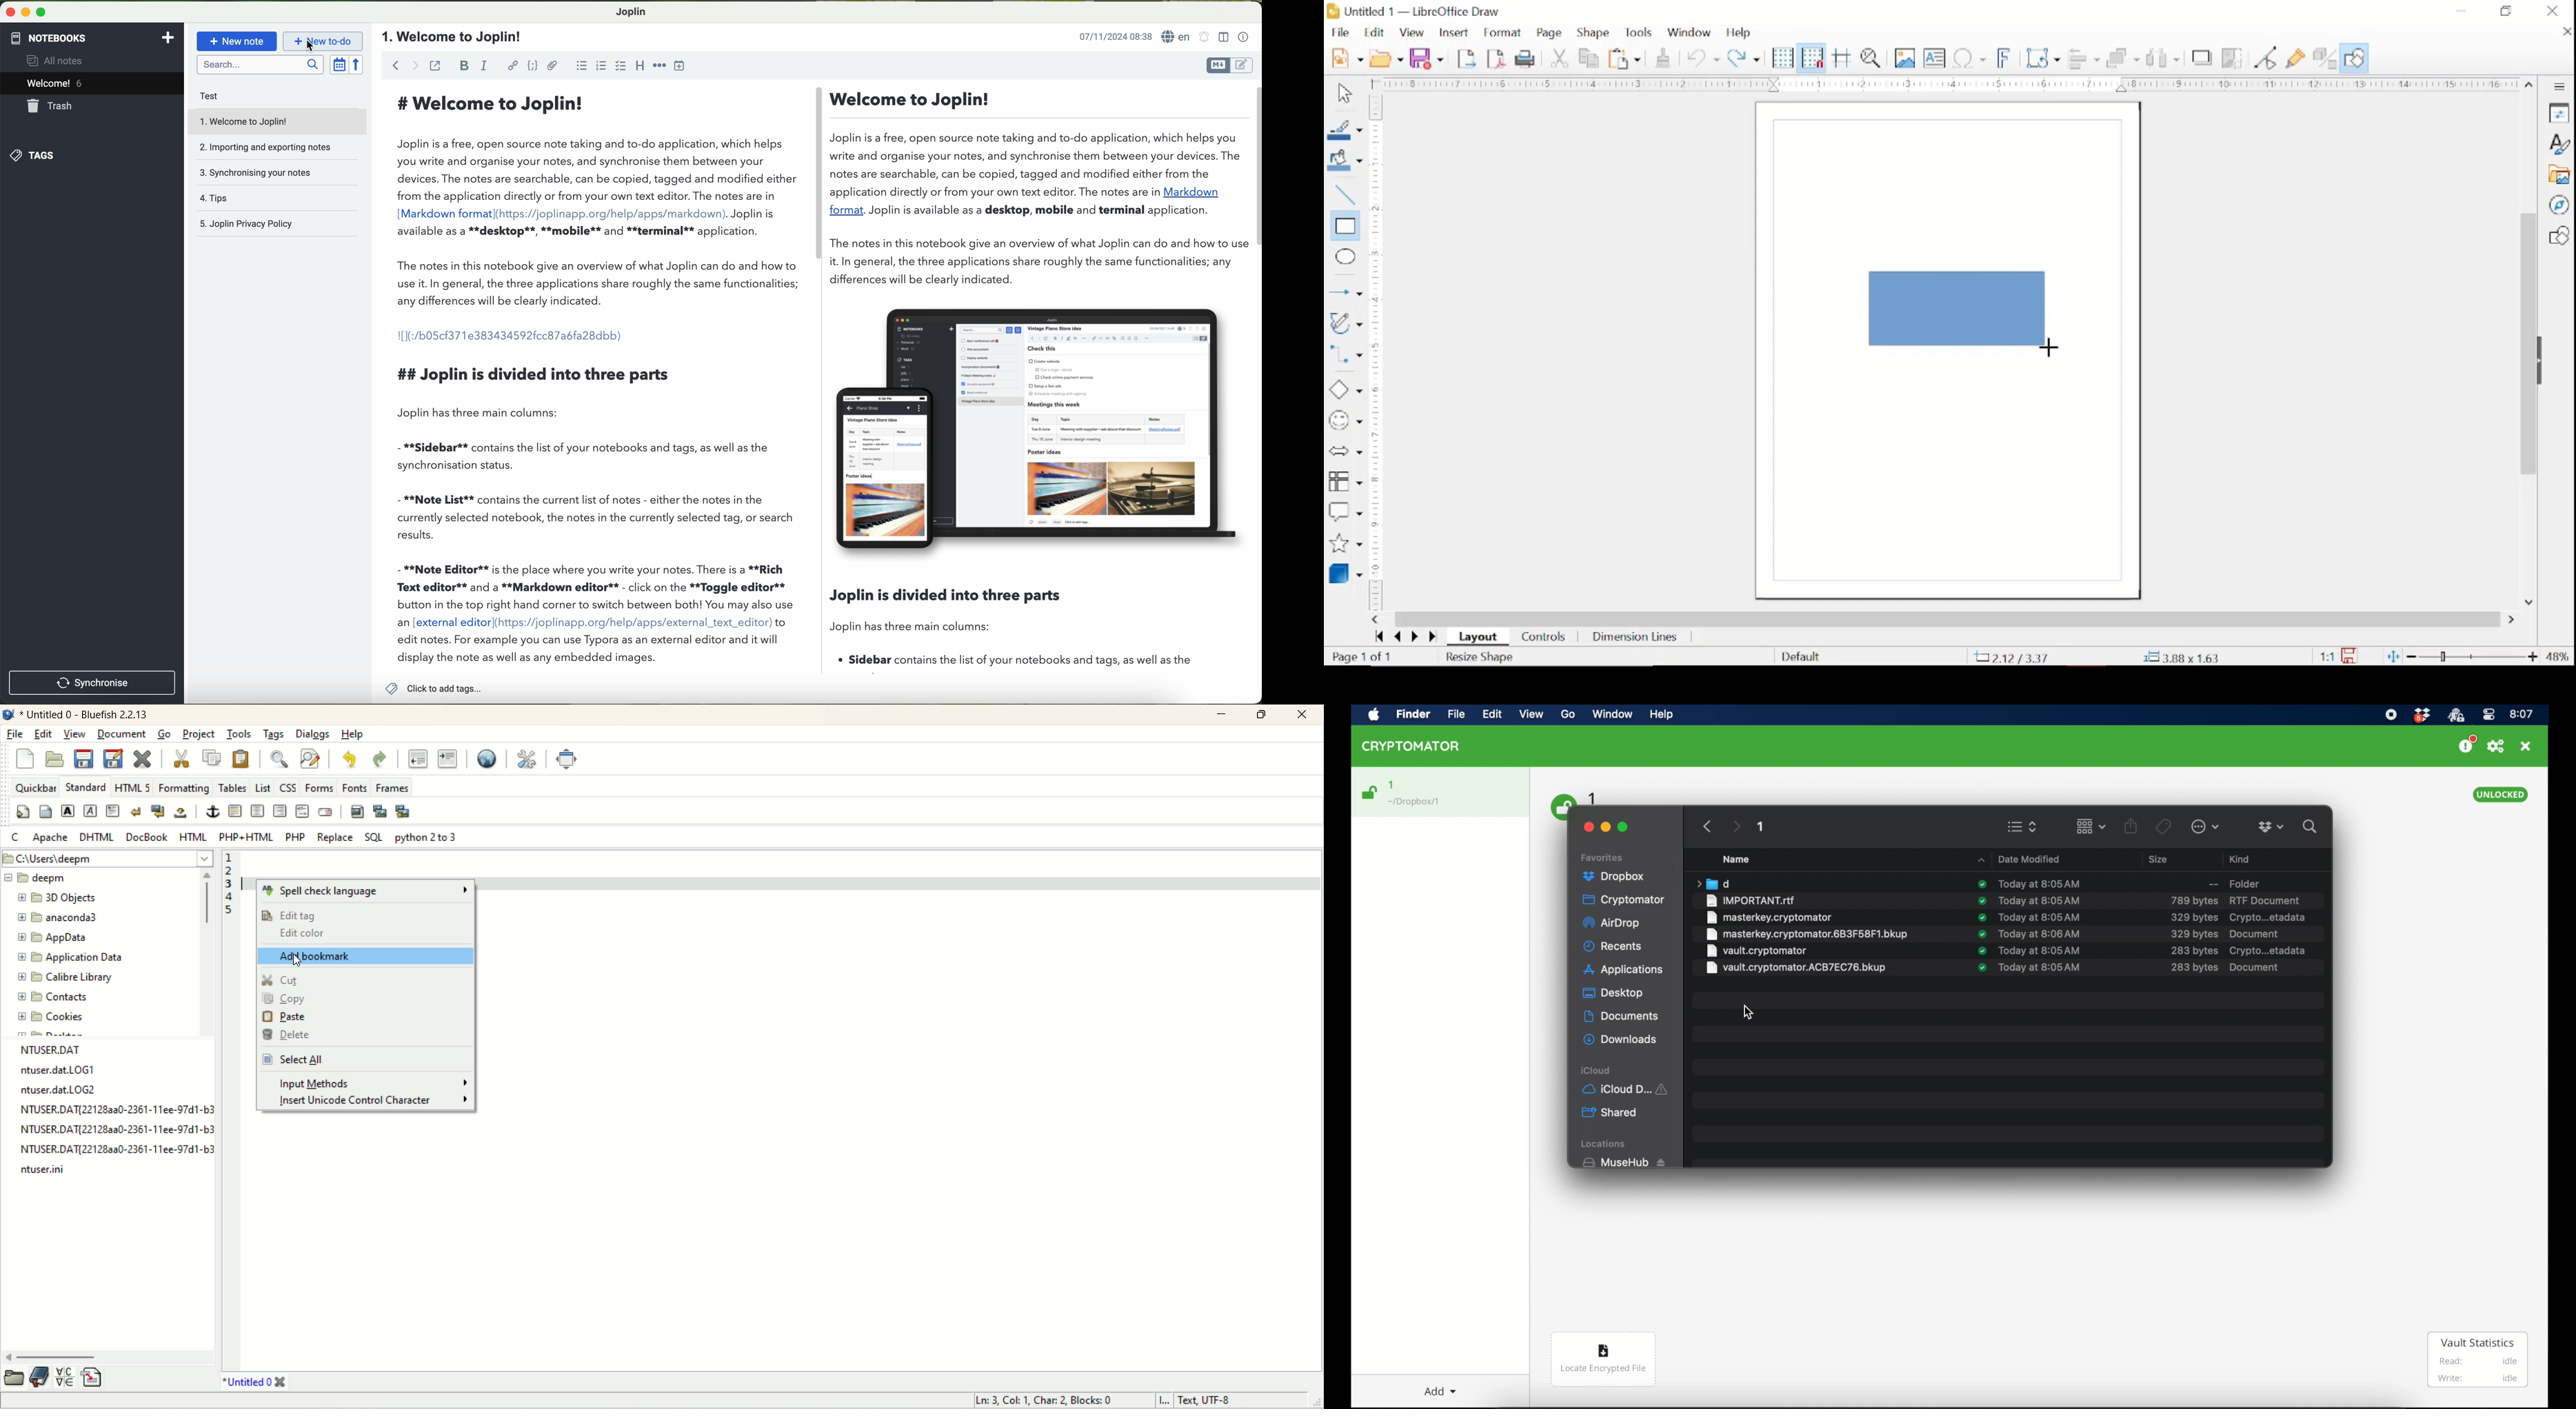  I want to click on insert line, so click(1343, 196).